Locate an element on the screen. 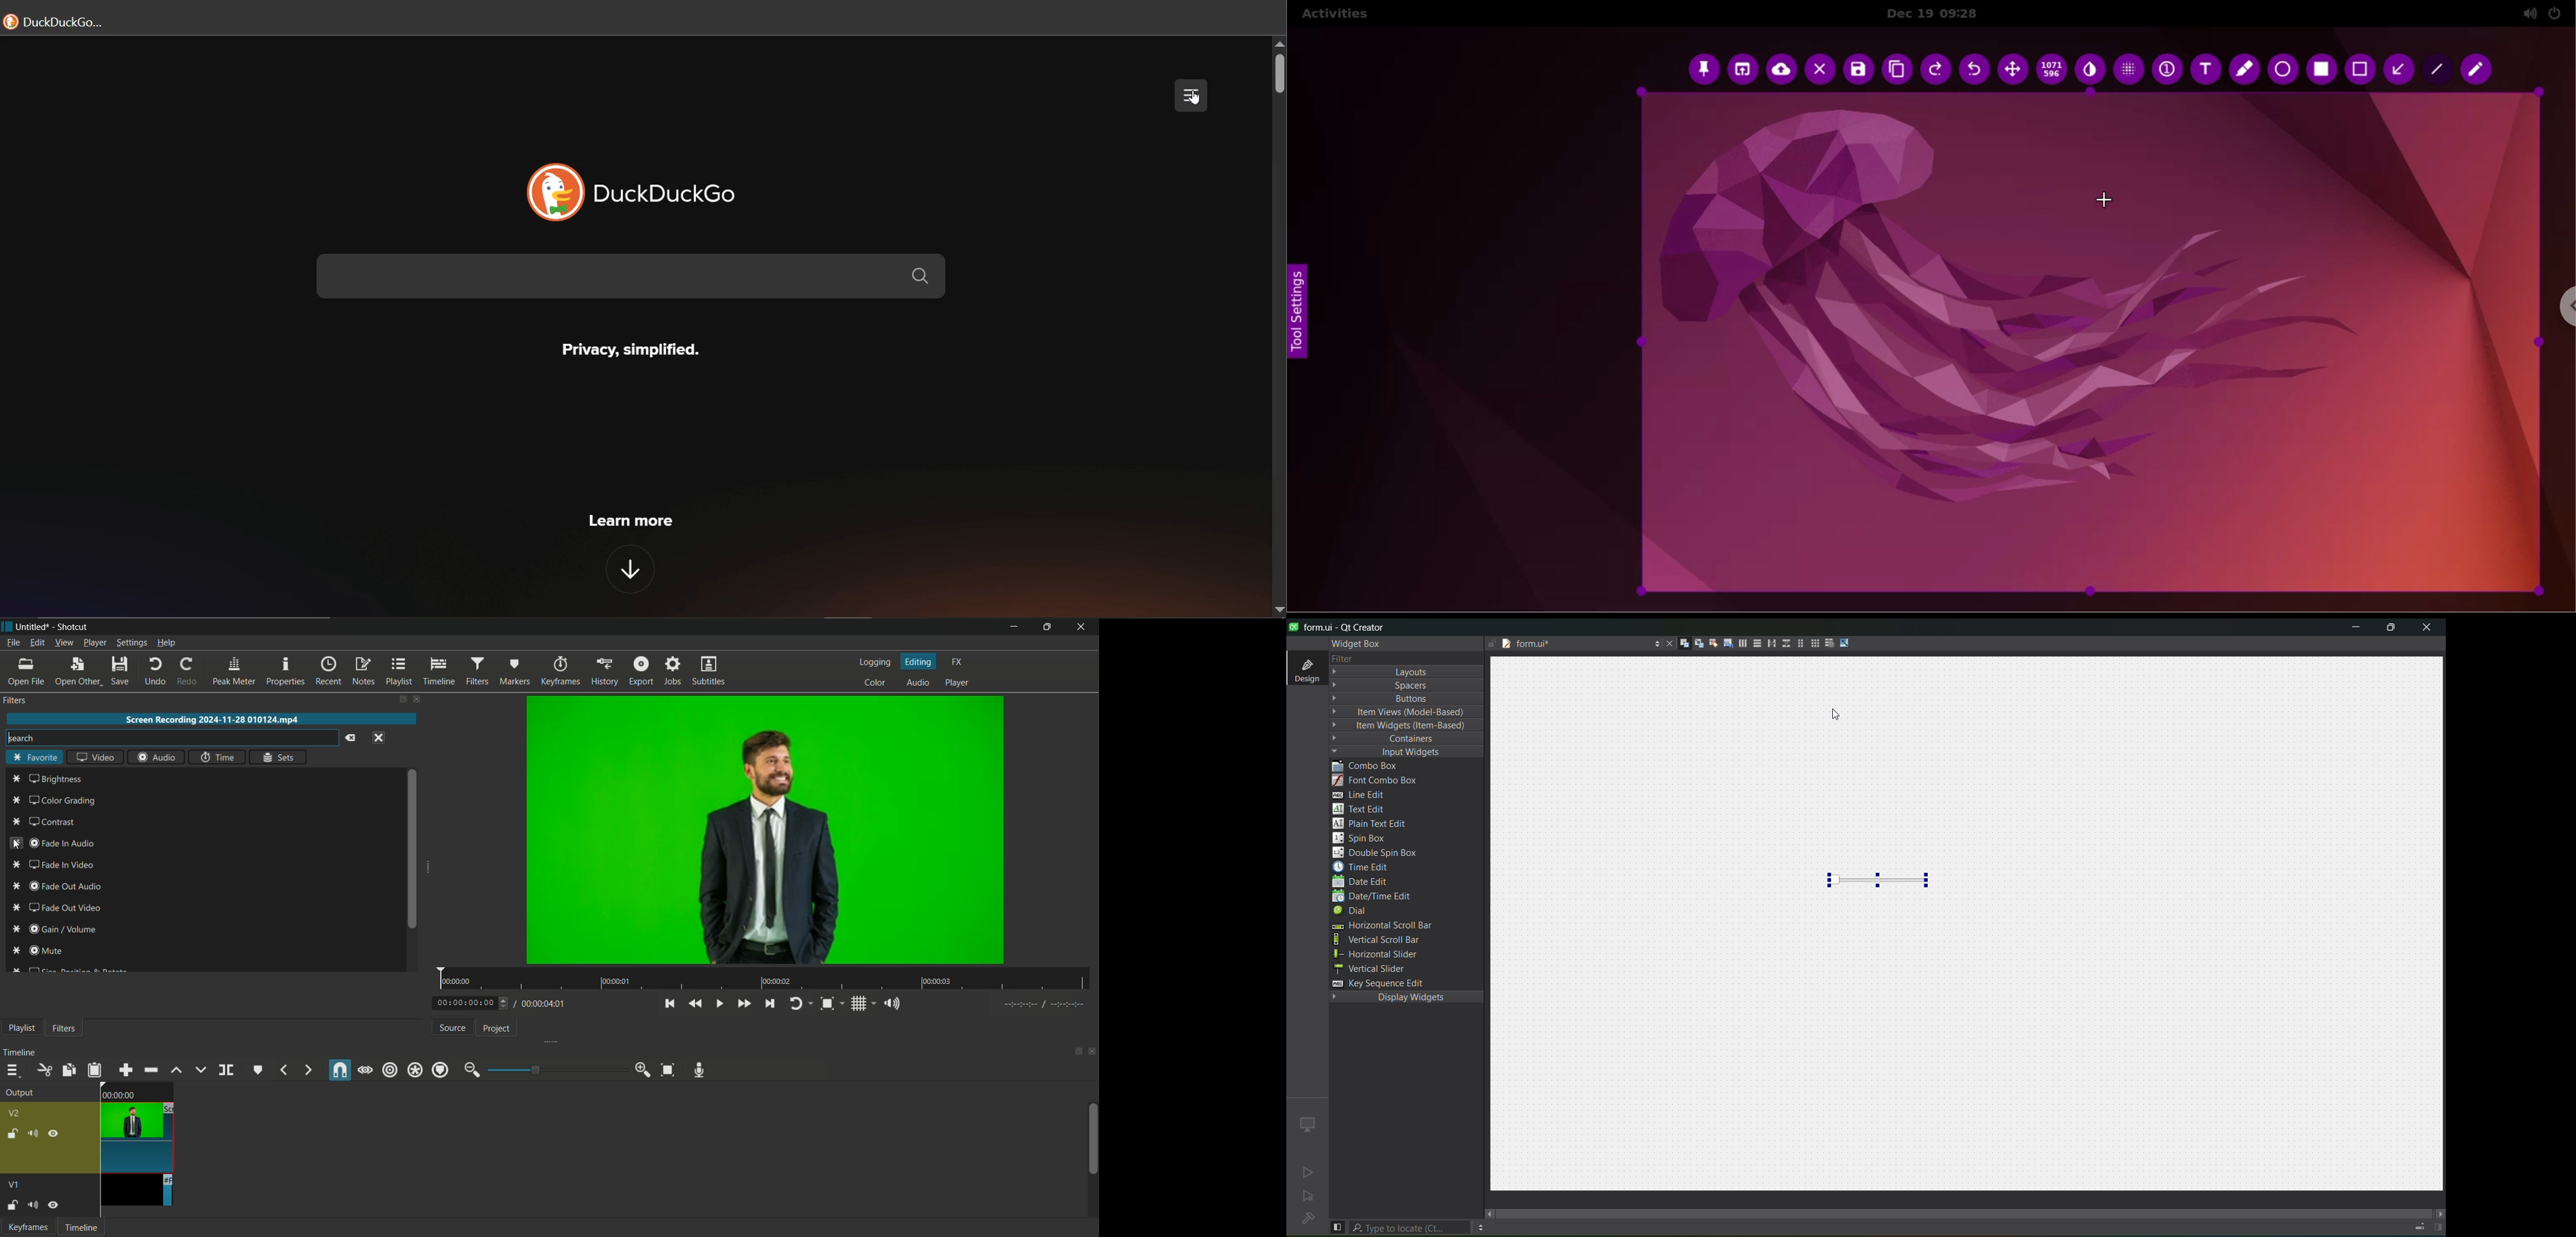 Image resolution: width=2576 pixels, height=1260 pixels. ripple all tracks is located at coordinates (414, 1070).